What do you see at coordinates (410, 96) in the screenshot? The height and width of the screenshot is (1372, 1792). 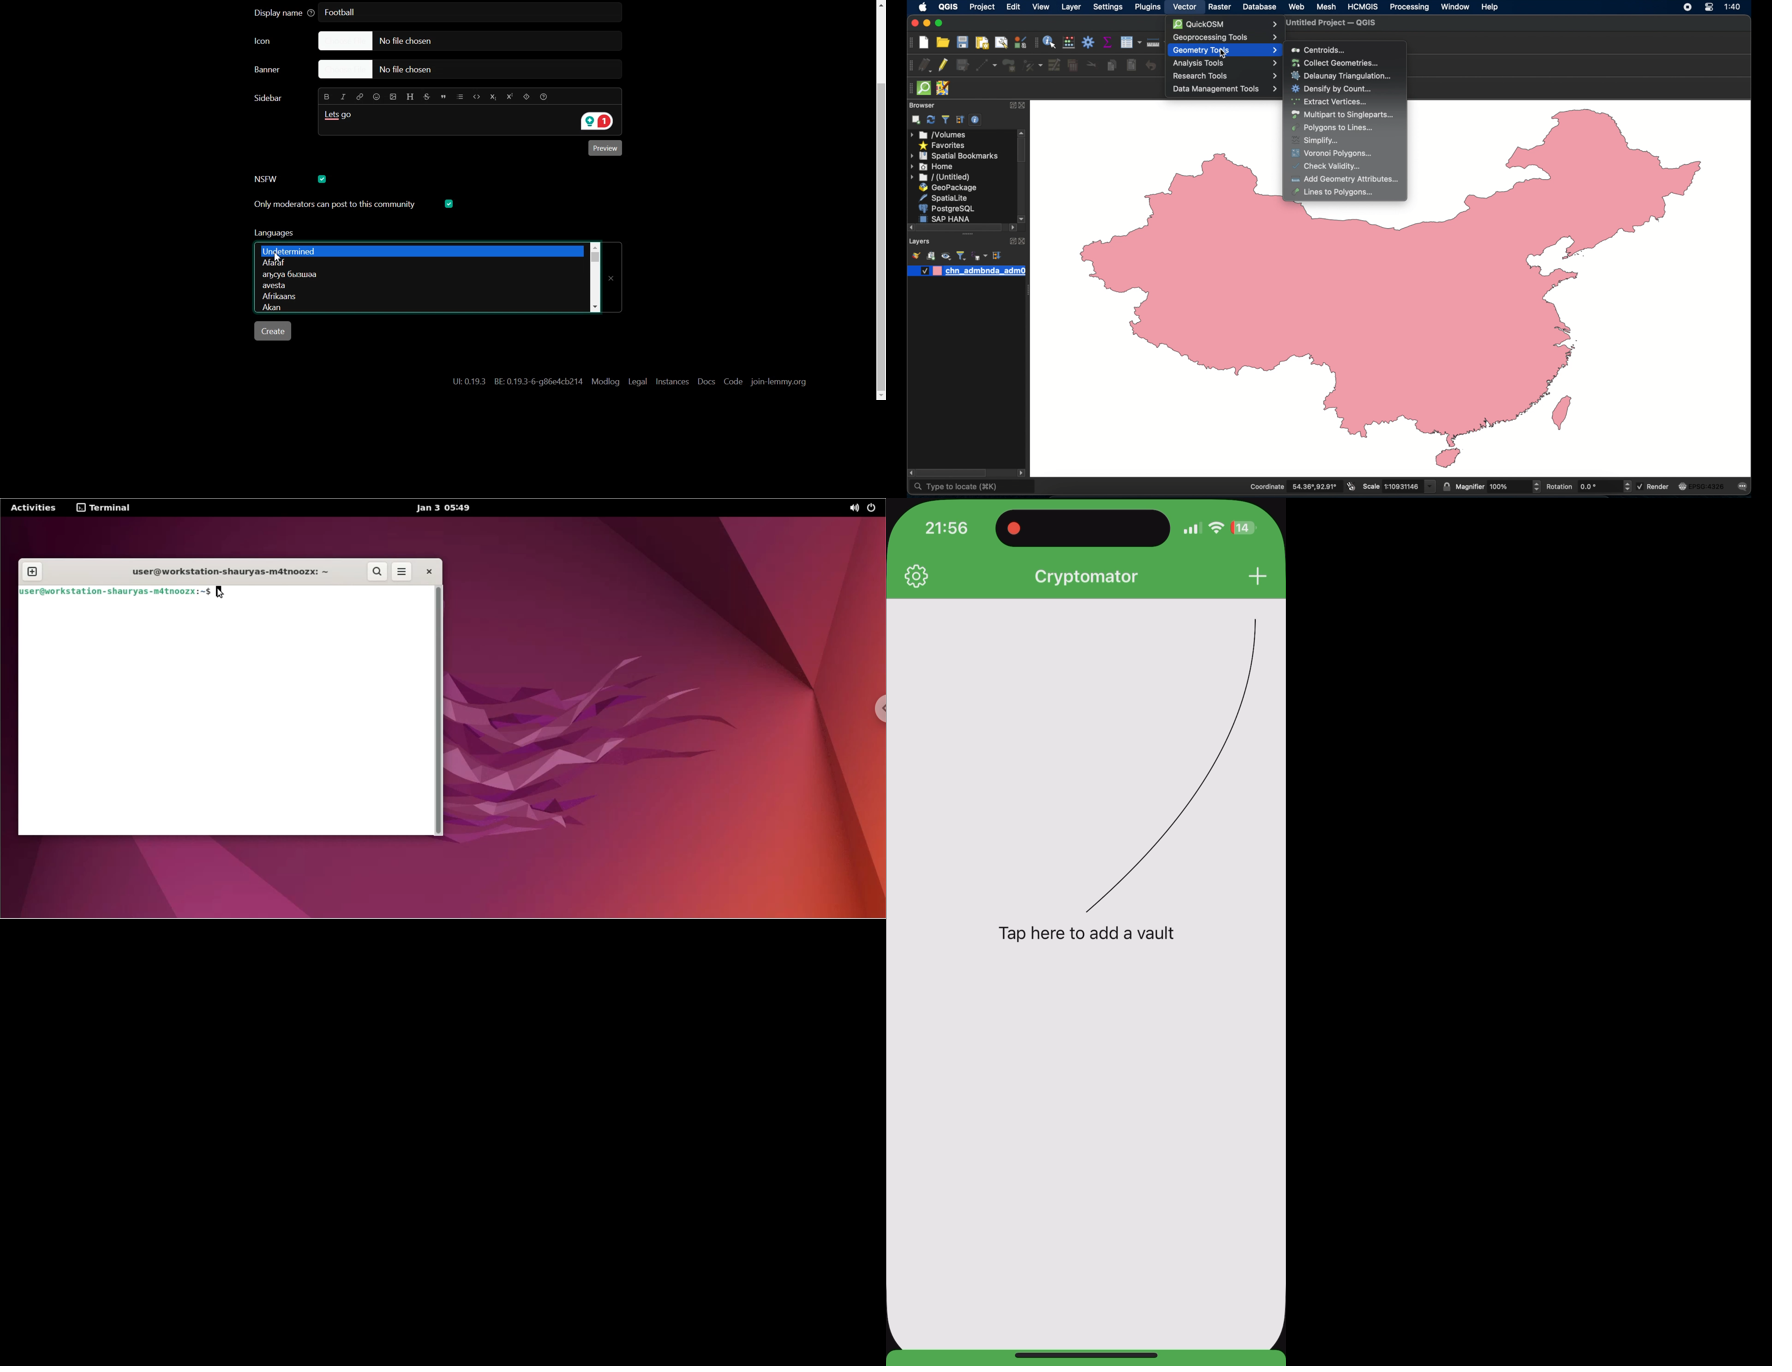 I see `Header` at bounding box center [410, 96].